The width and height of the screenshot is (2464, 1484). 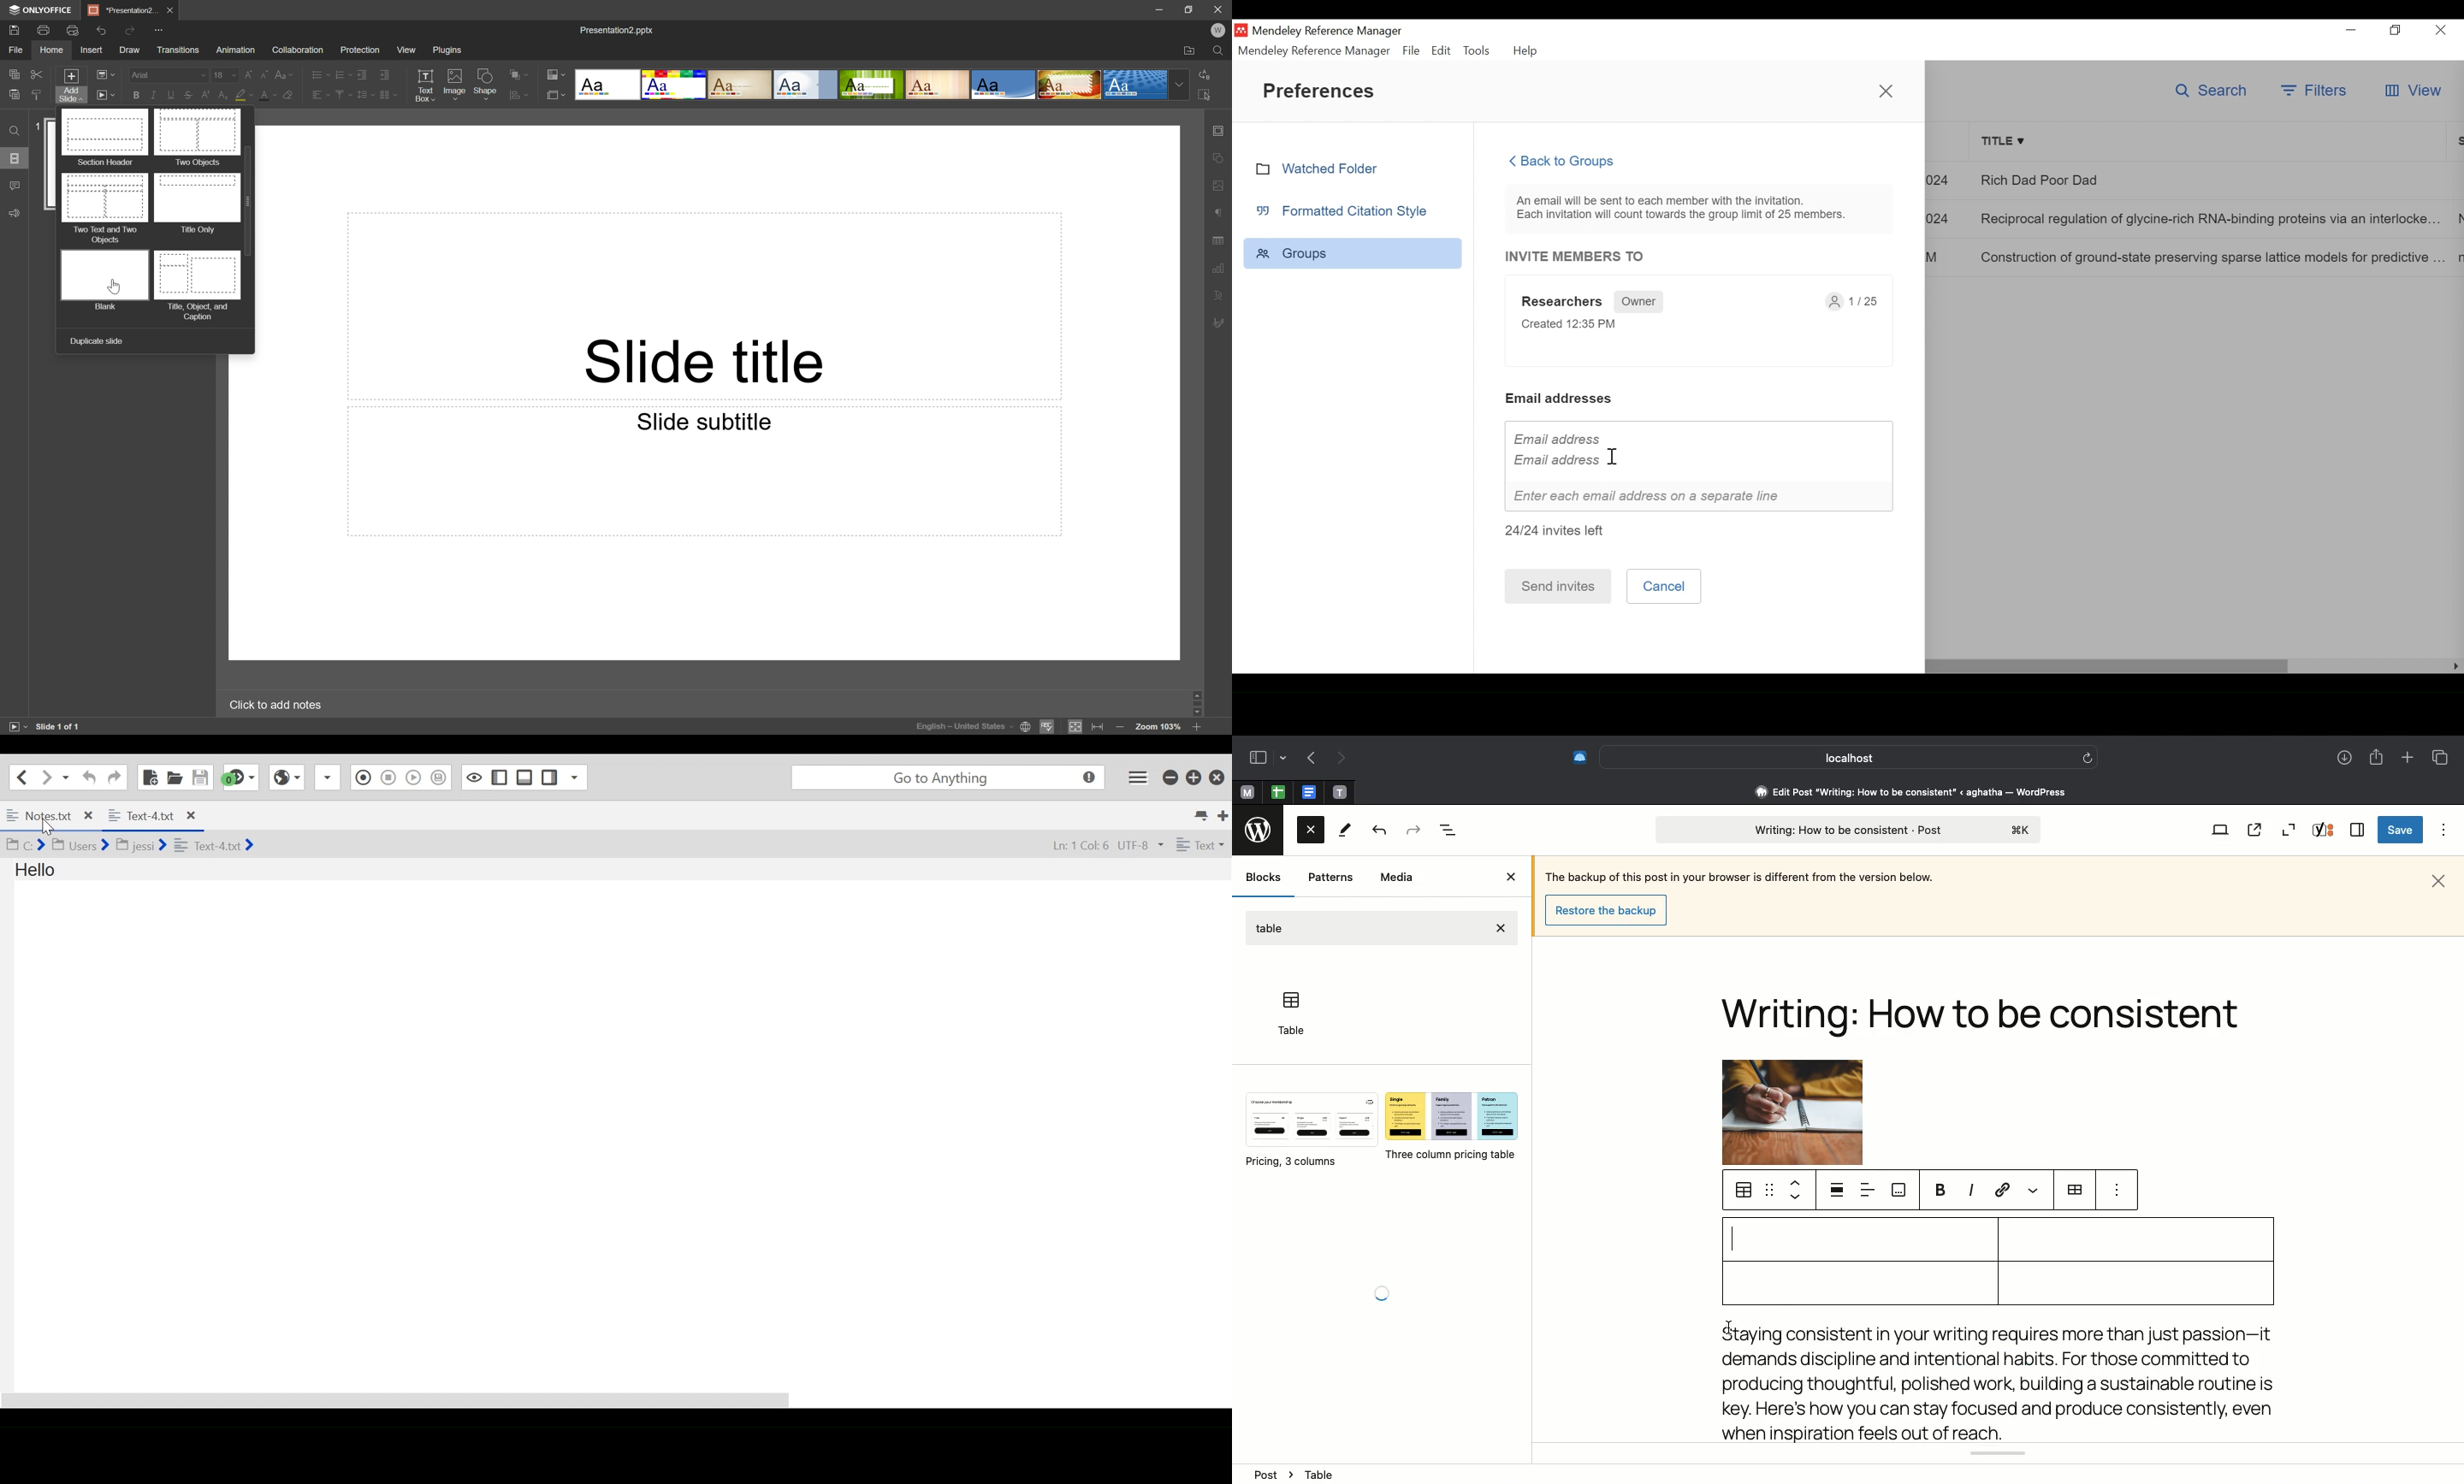 What do you see at coordinates (38, 126) in the screenshot?
I see `1` at bounding box center [38, 126].